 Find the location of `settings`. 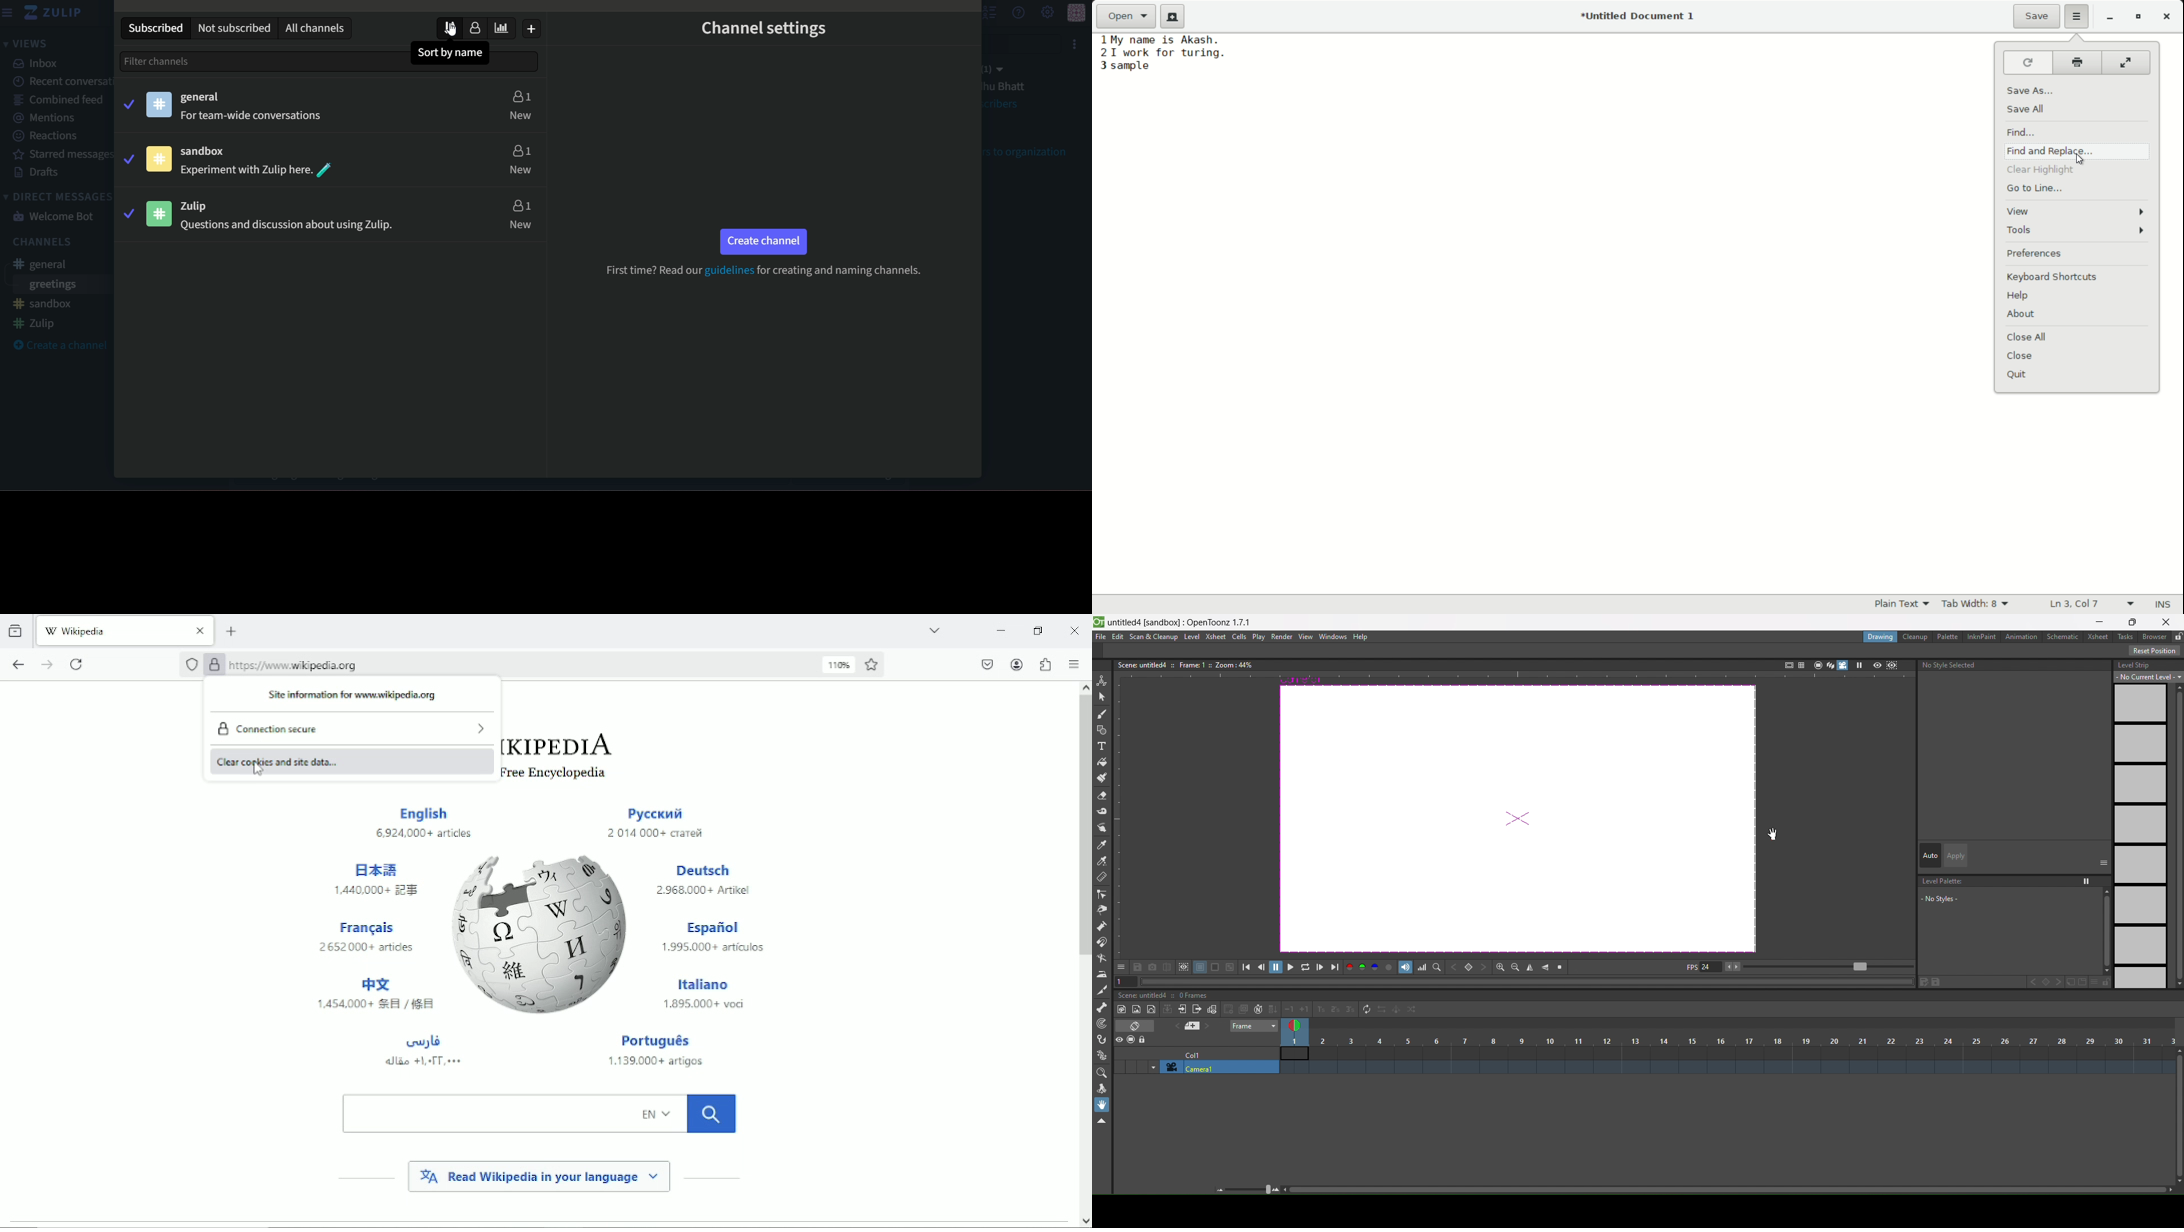

settings is located at coordinates (1048, 13).